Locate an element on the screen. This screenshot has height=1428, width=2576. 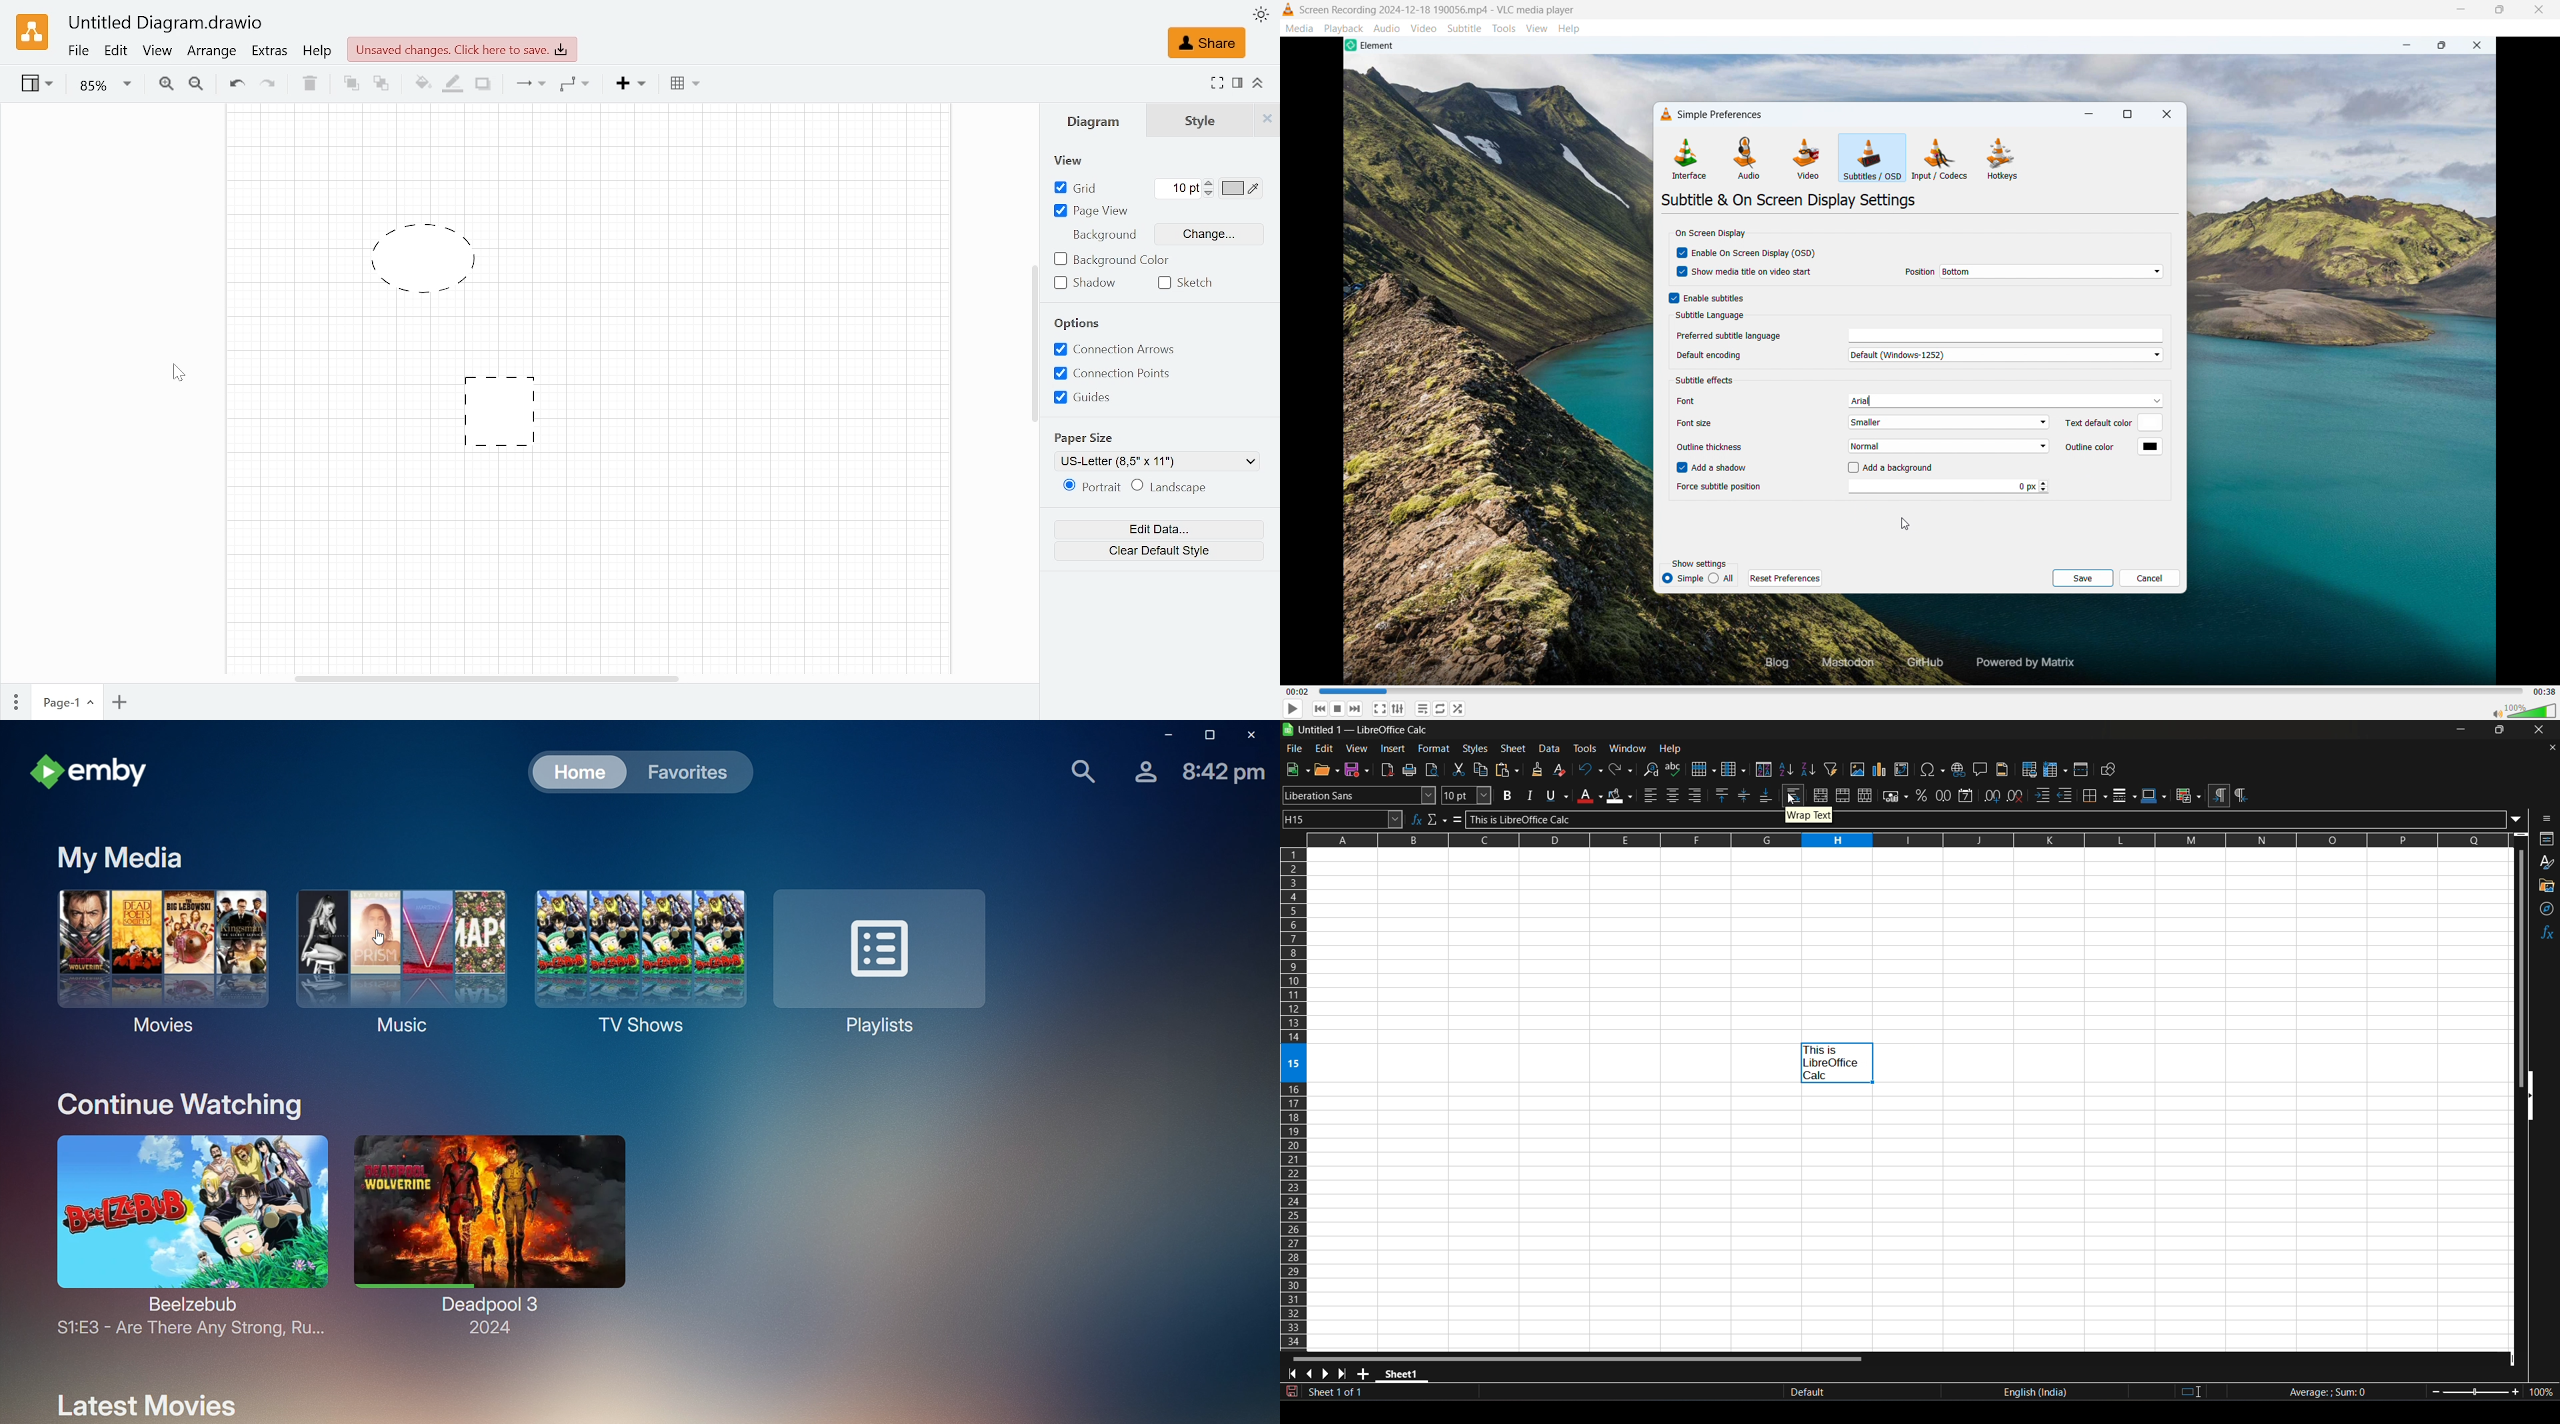
scroll to next sheet is located at coordinates (1327, 1373).